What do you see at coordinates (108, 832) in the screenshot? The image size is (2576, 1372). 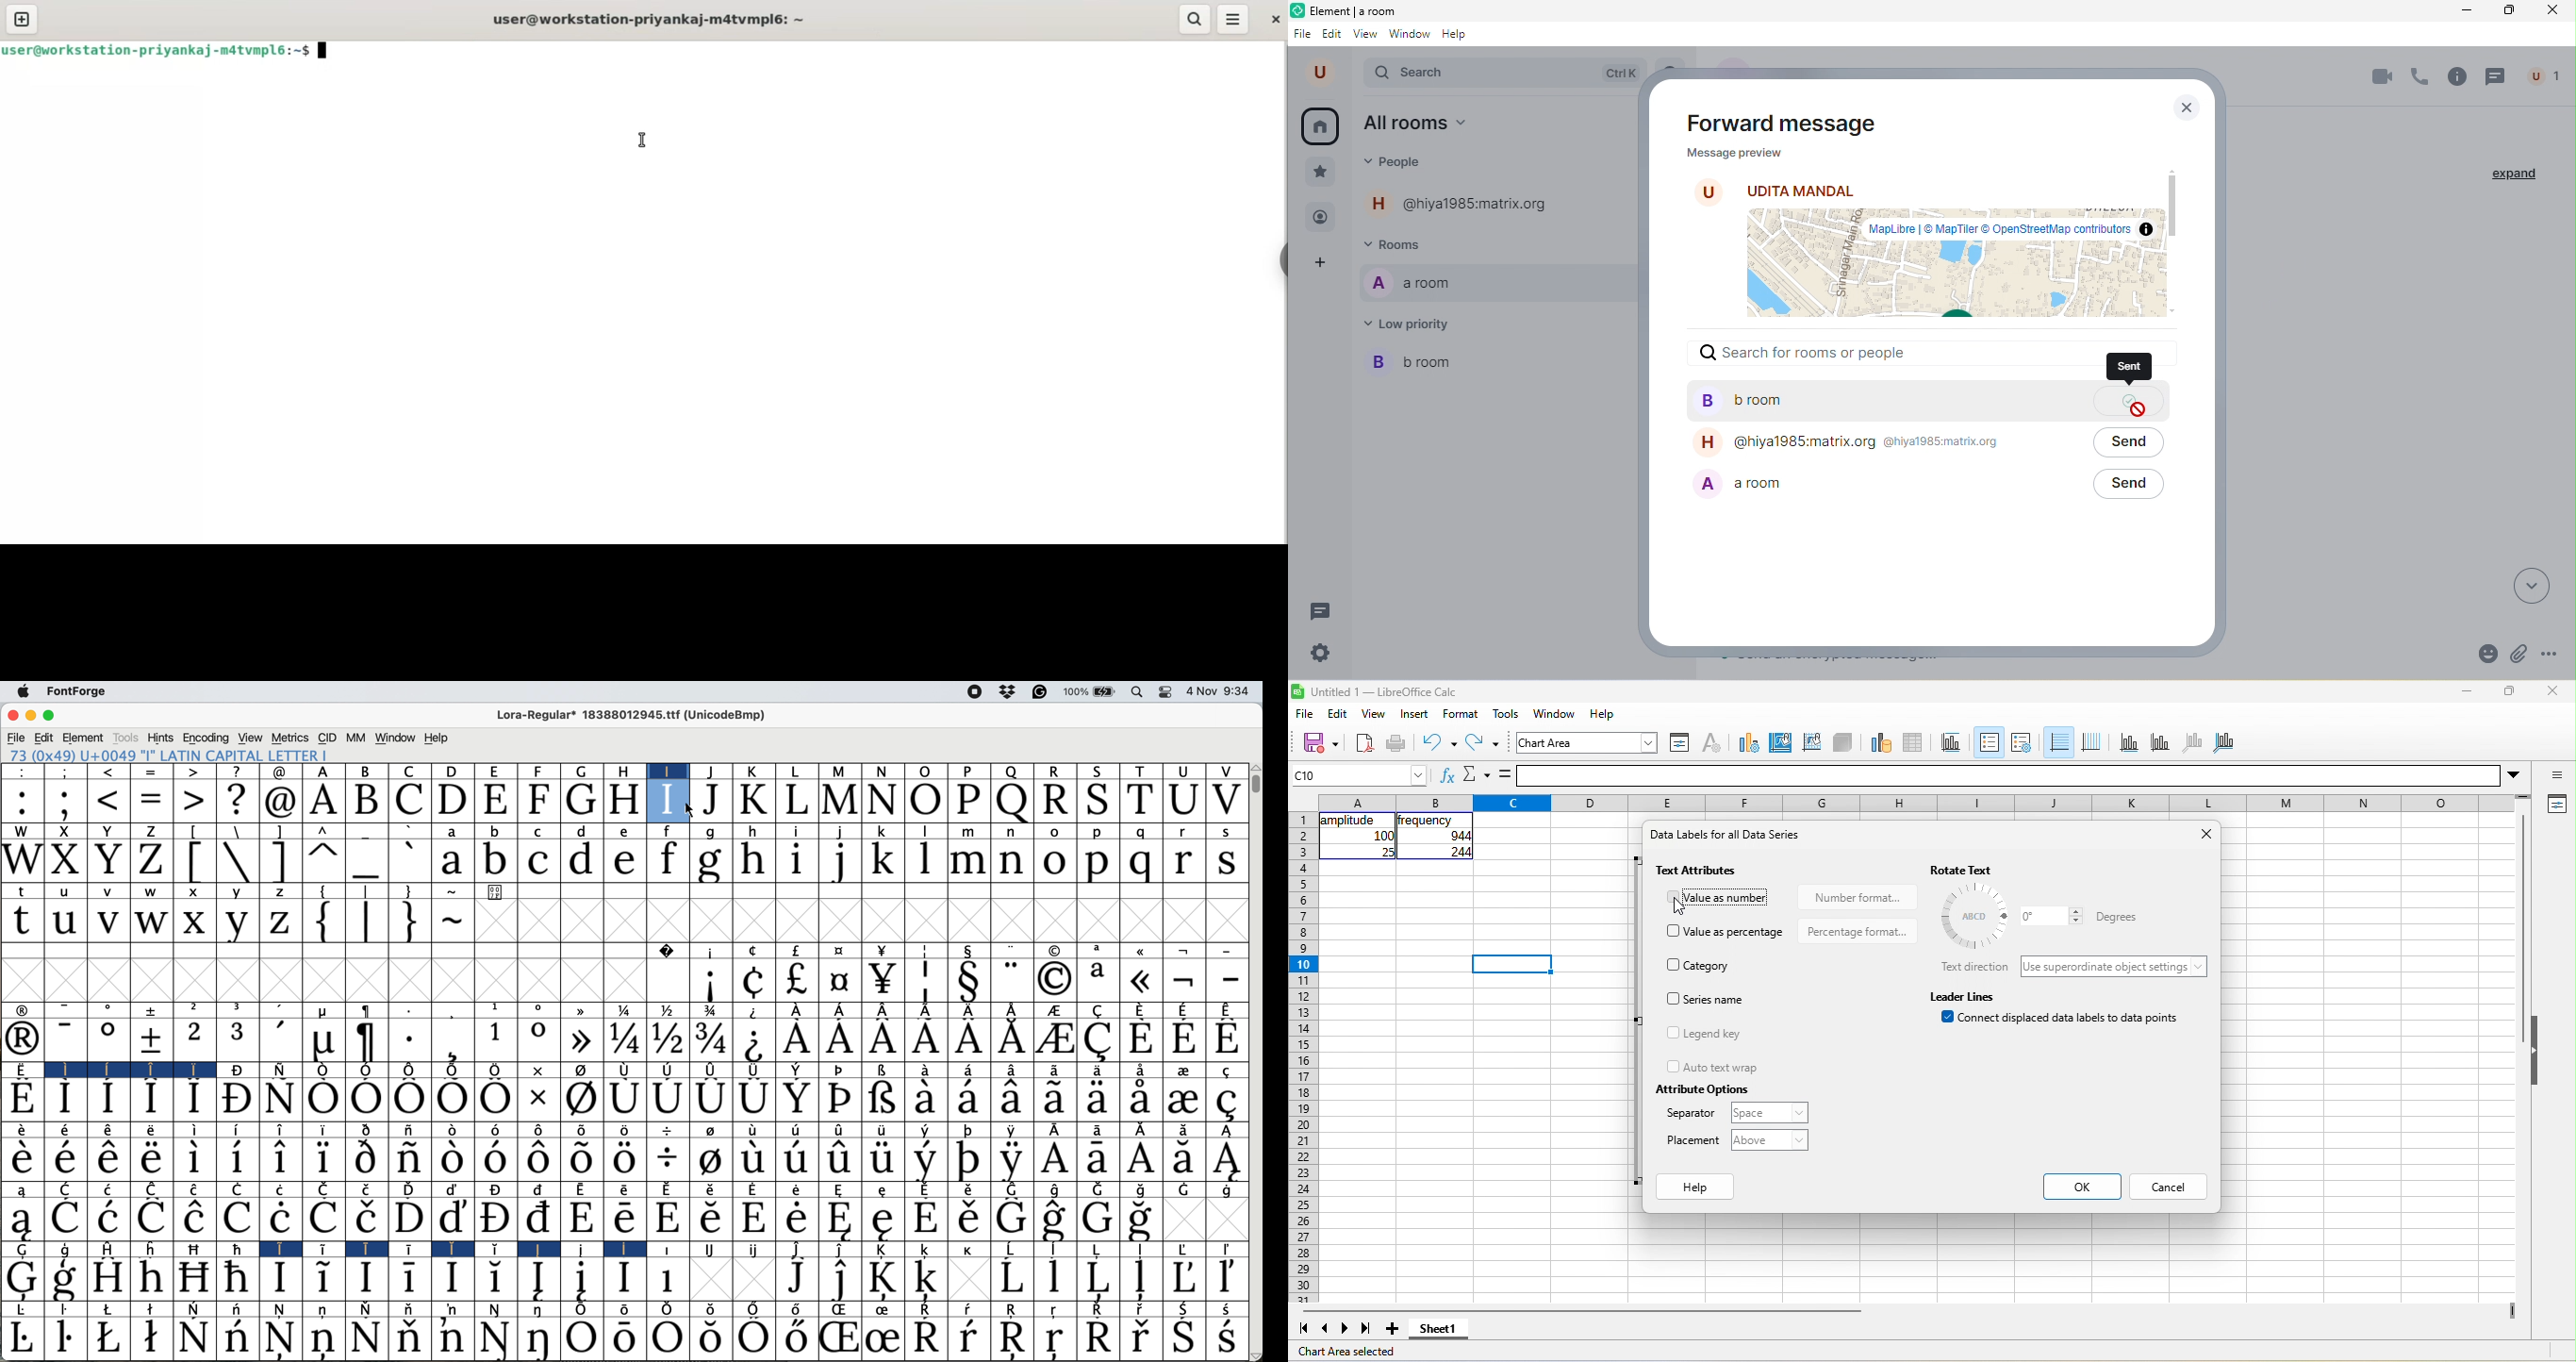 I see `Y` at bounding box center [108, 832].